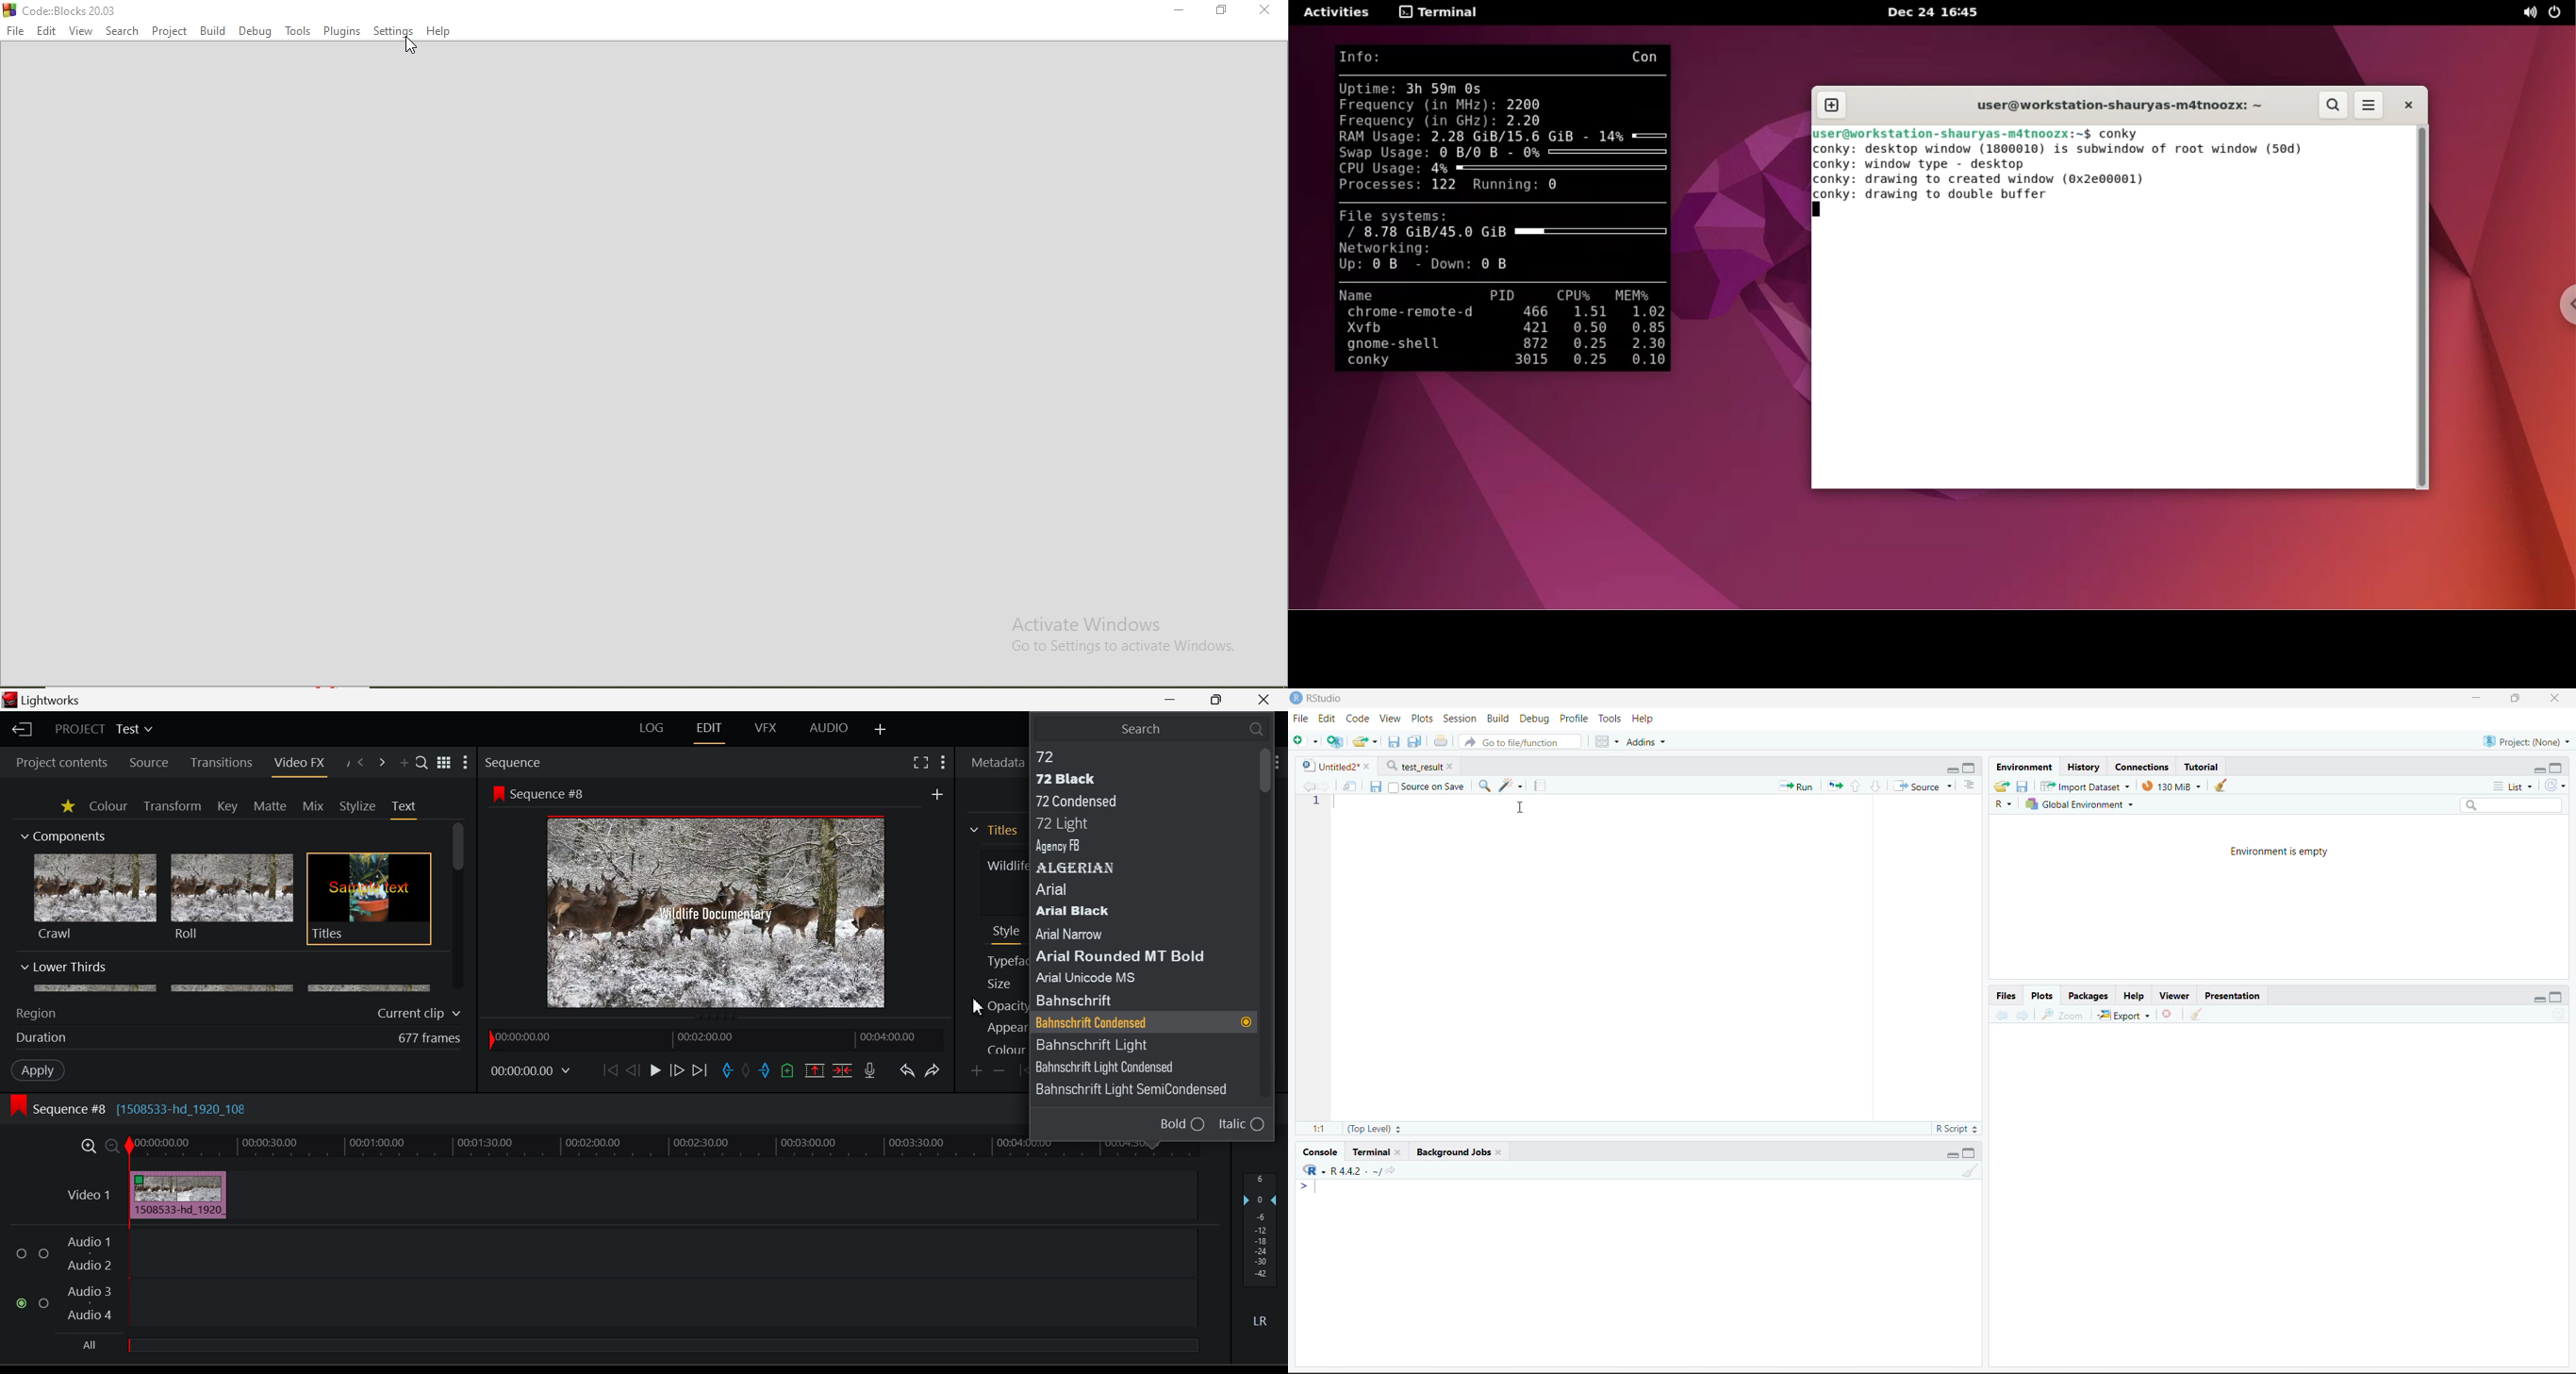 The width and height of the screenshot is (2576, 1400). Describe the element at coordinates (715, 1037) in the screenshot. I see `Project Timeline Navigator` at that location.